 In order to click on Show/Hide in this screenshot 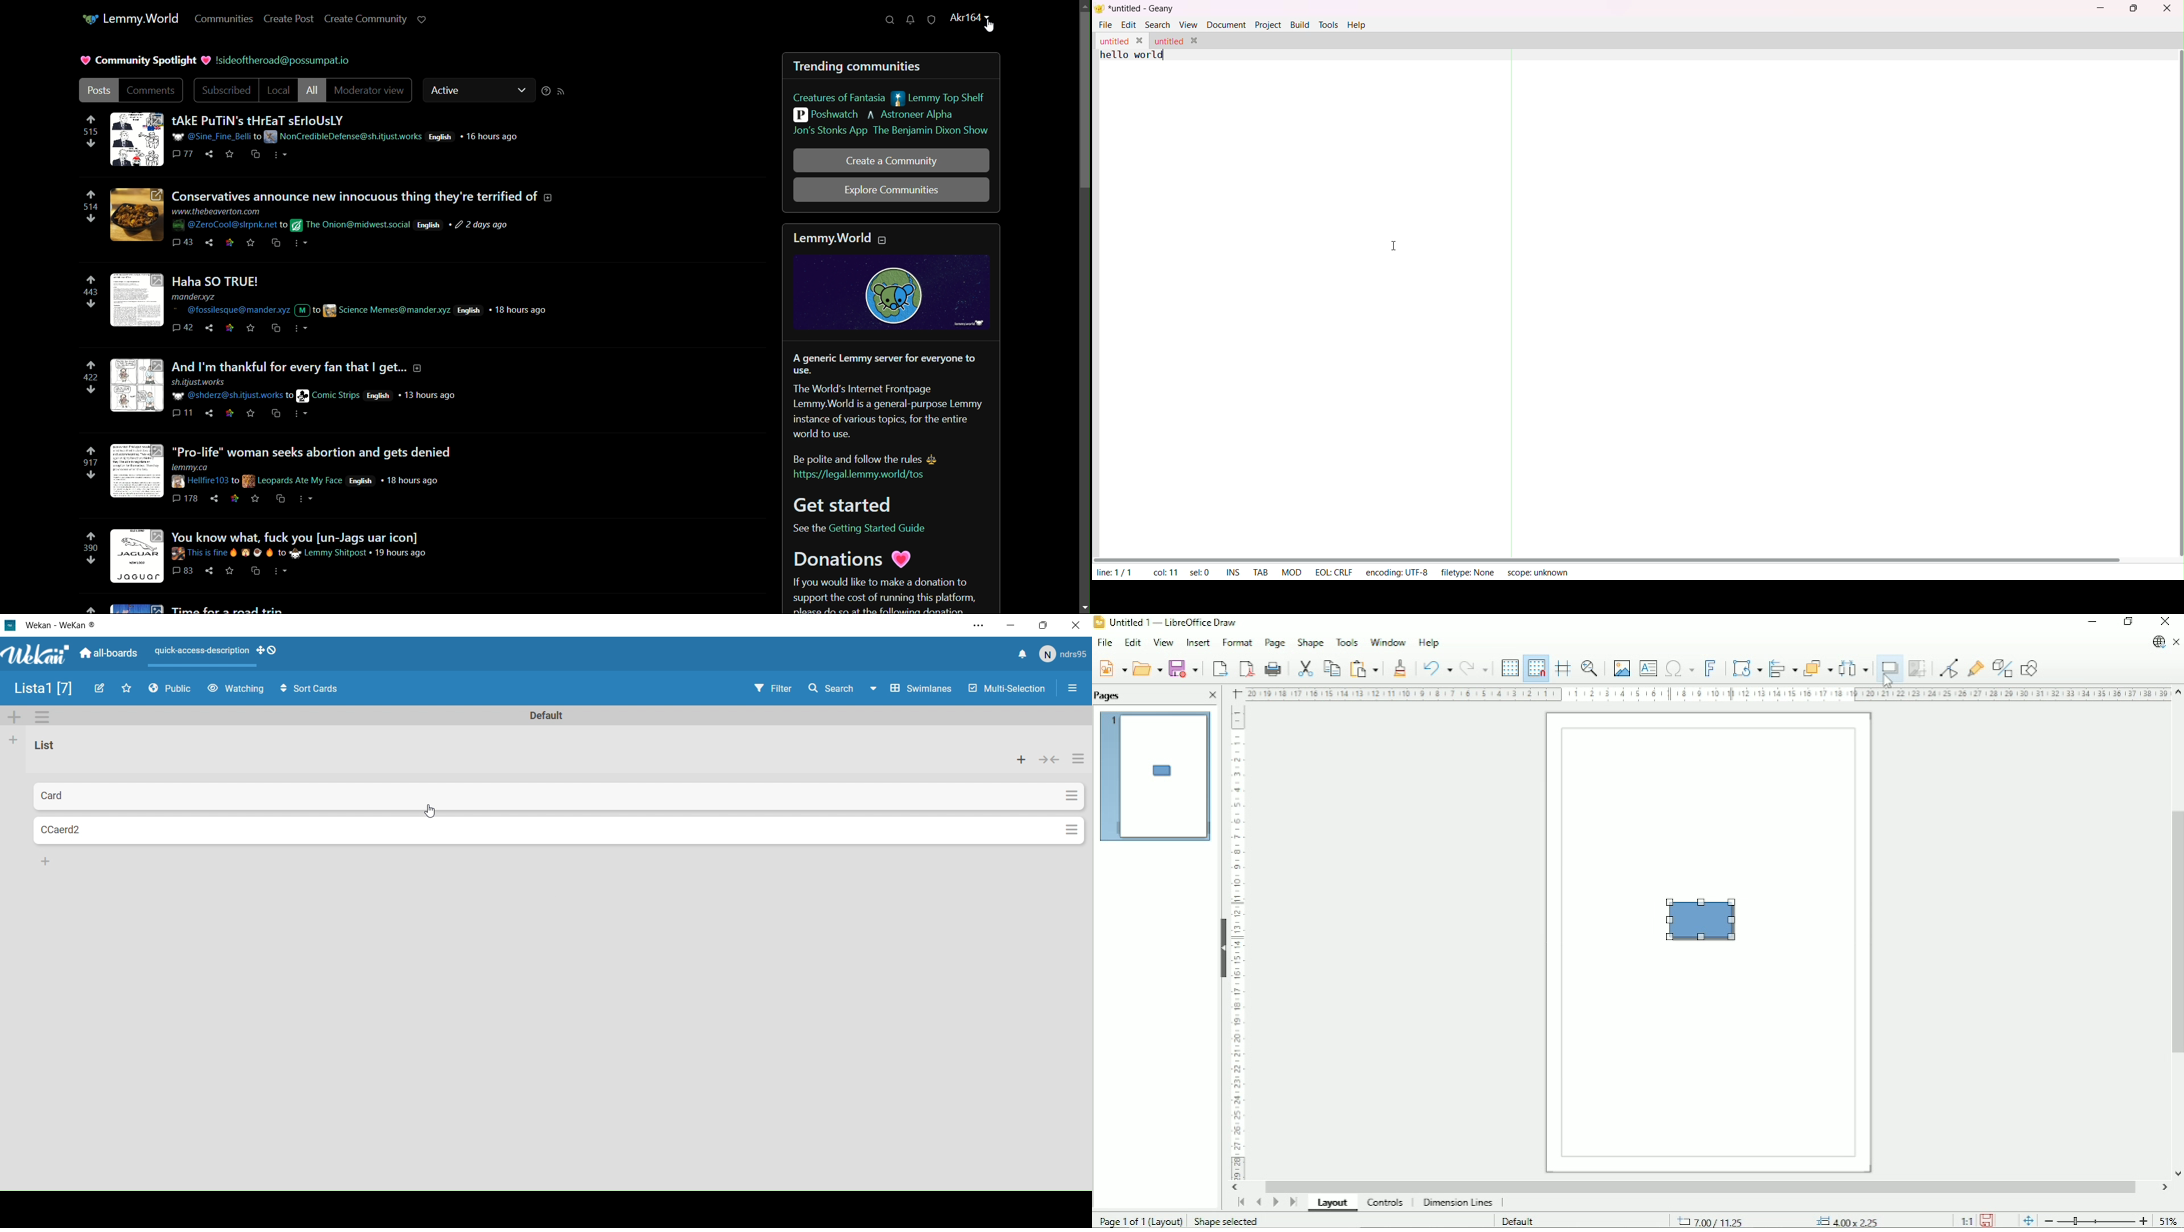, I will do `click(1224, 946)`.